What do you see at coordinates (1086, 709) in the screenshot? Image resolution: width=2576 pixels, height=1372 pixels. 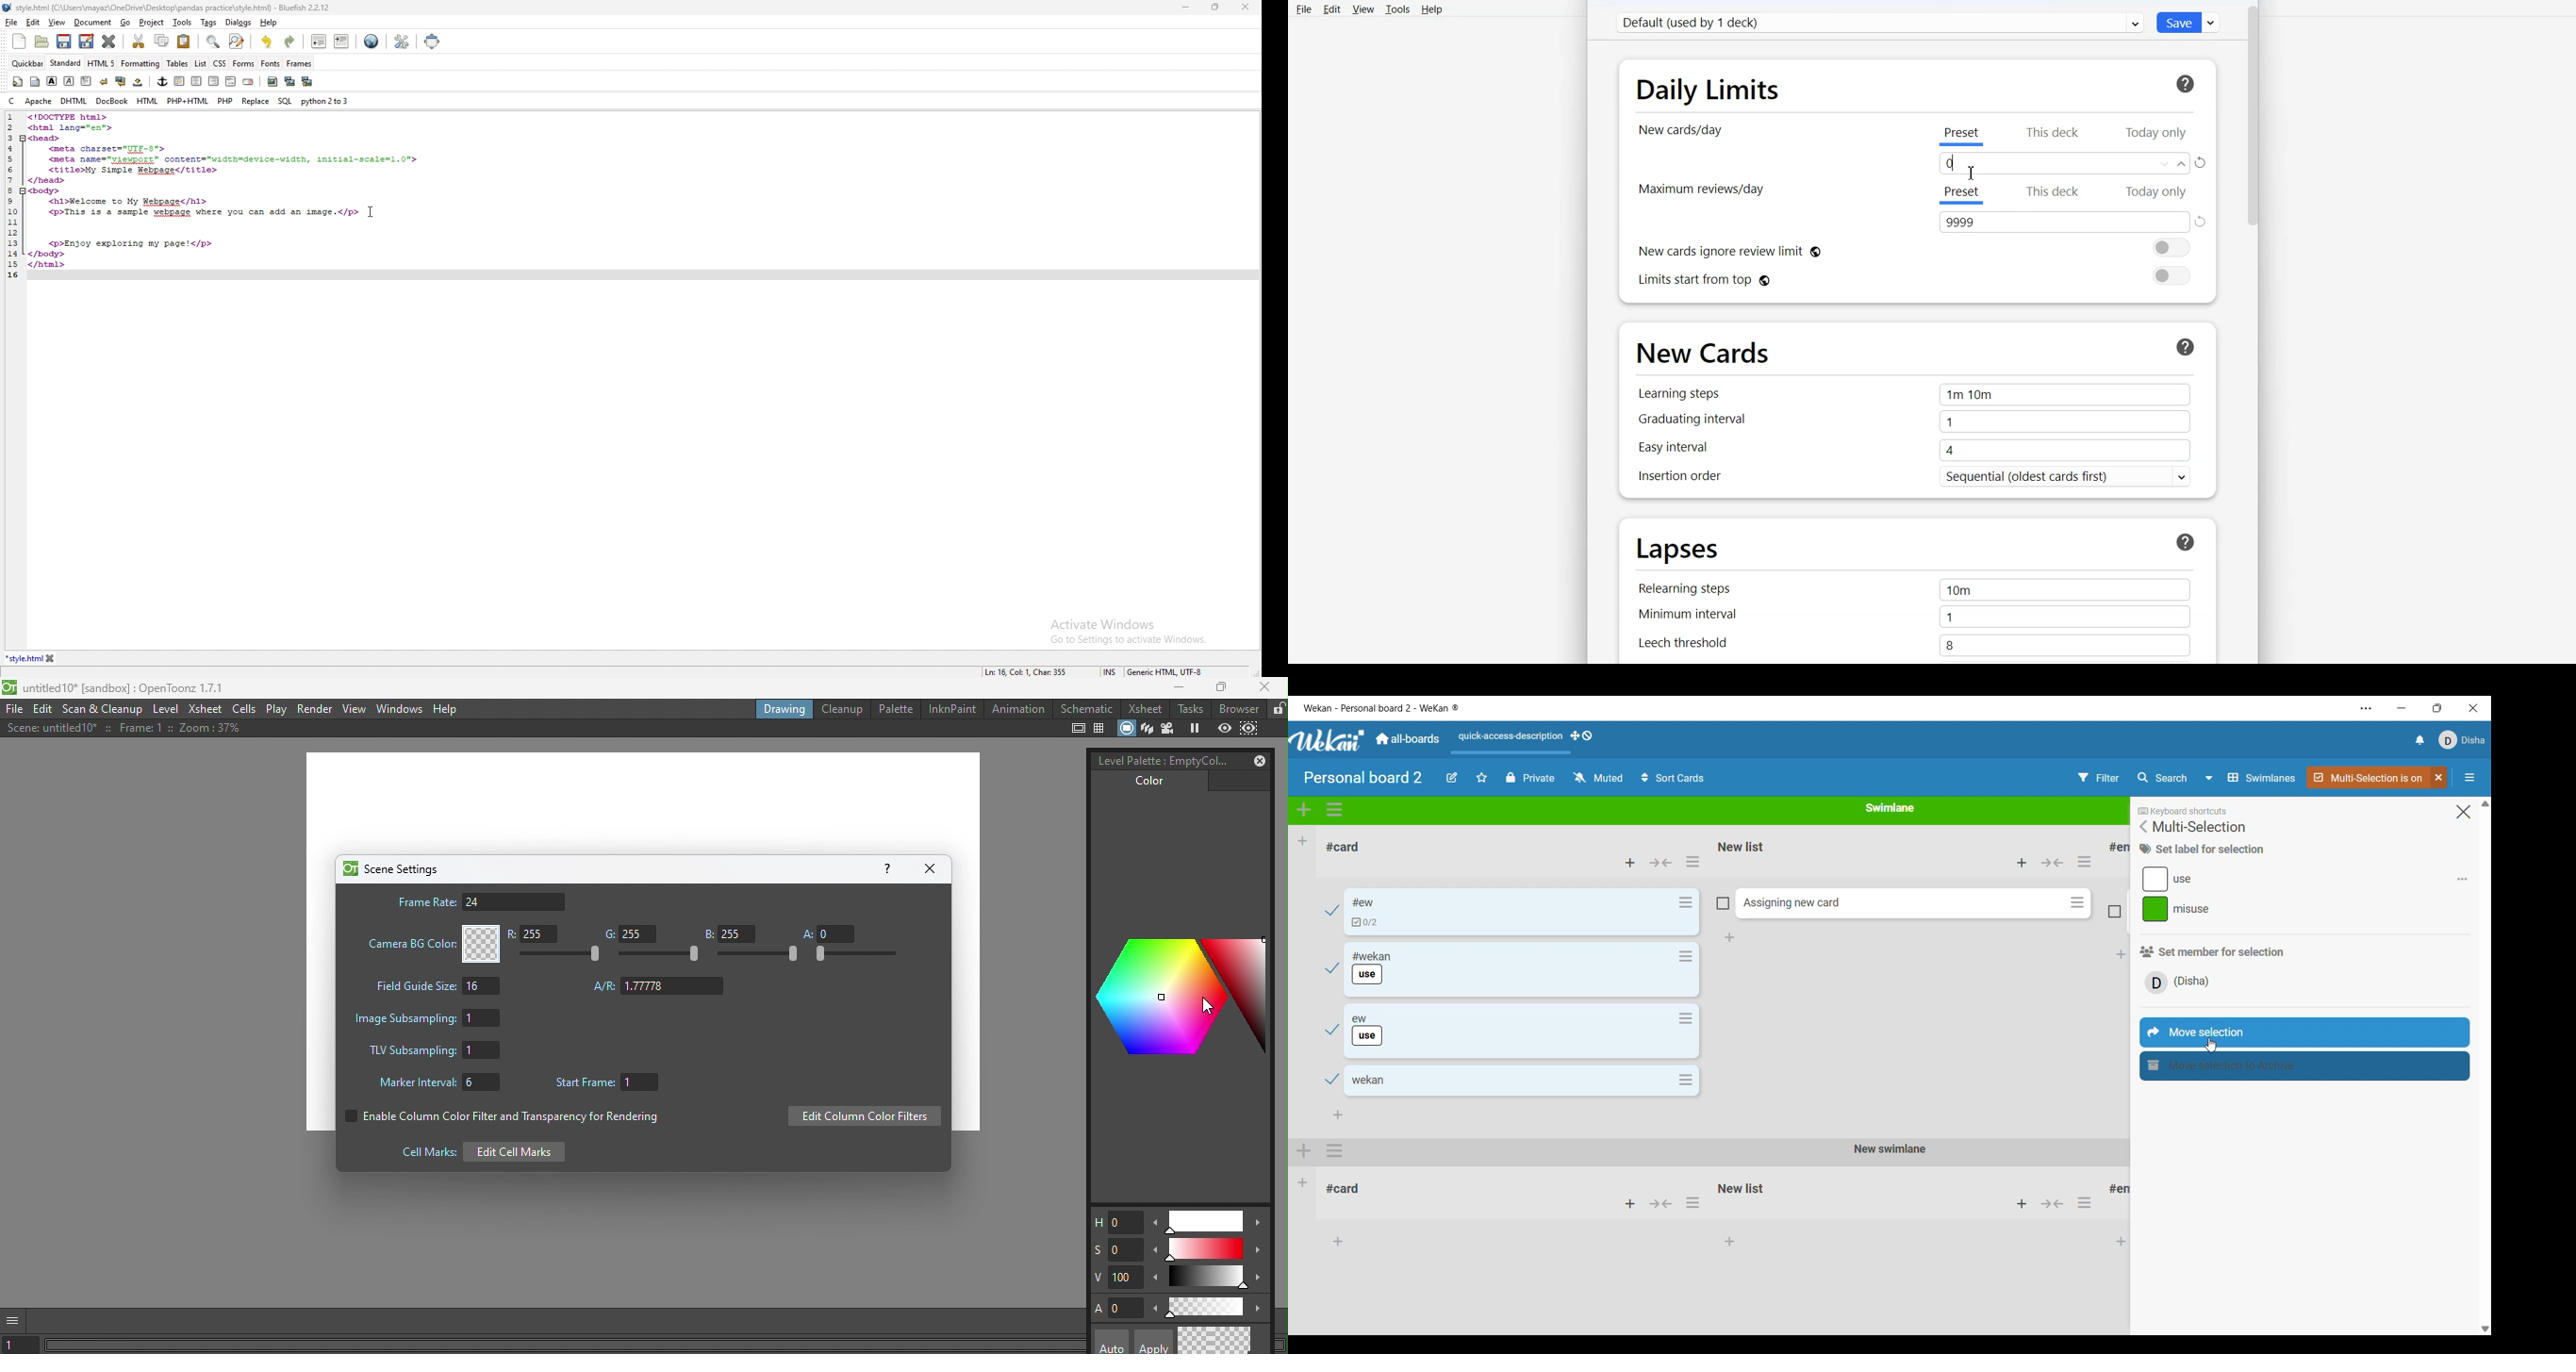 I see `Schematic` at bounding box center [1086, 709].